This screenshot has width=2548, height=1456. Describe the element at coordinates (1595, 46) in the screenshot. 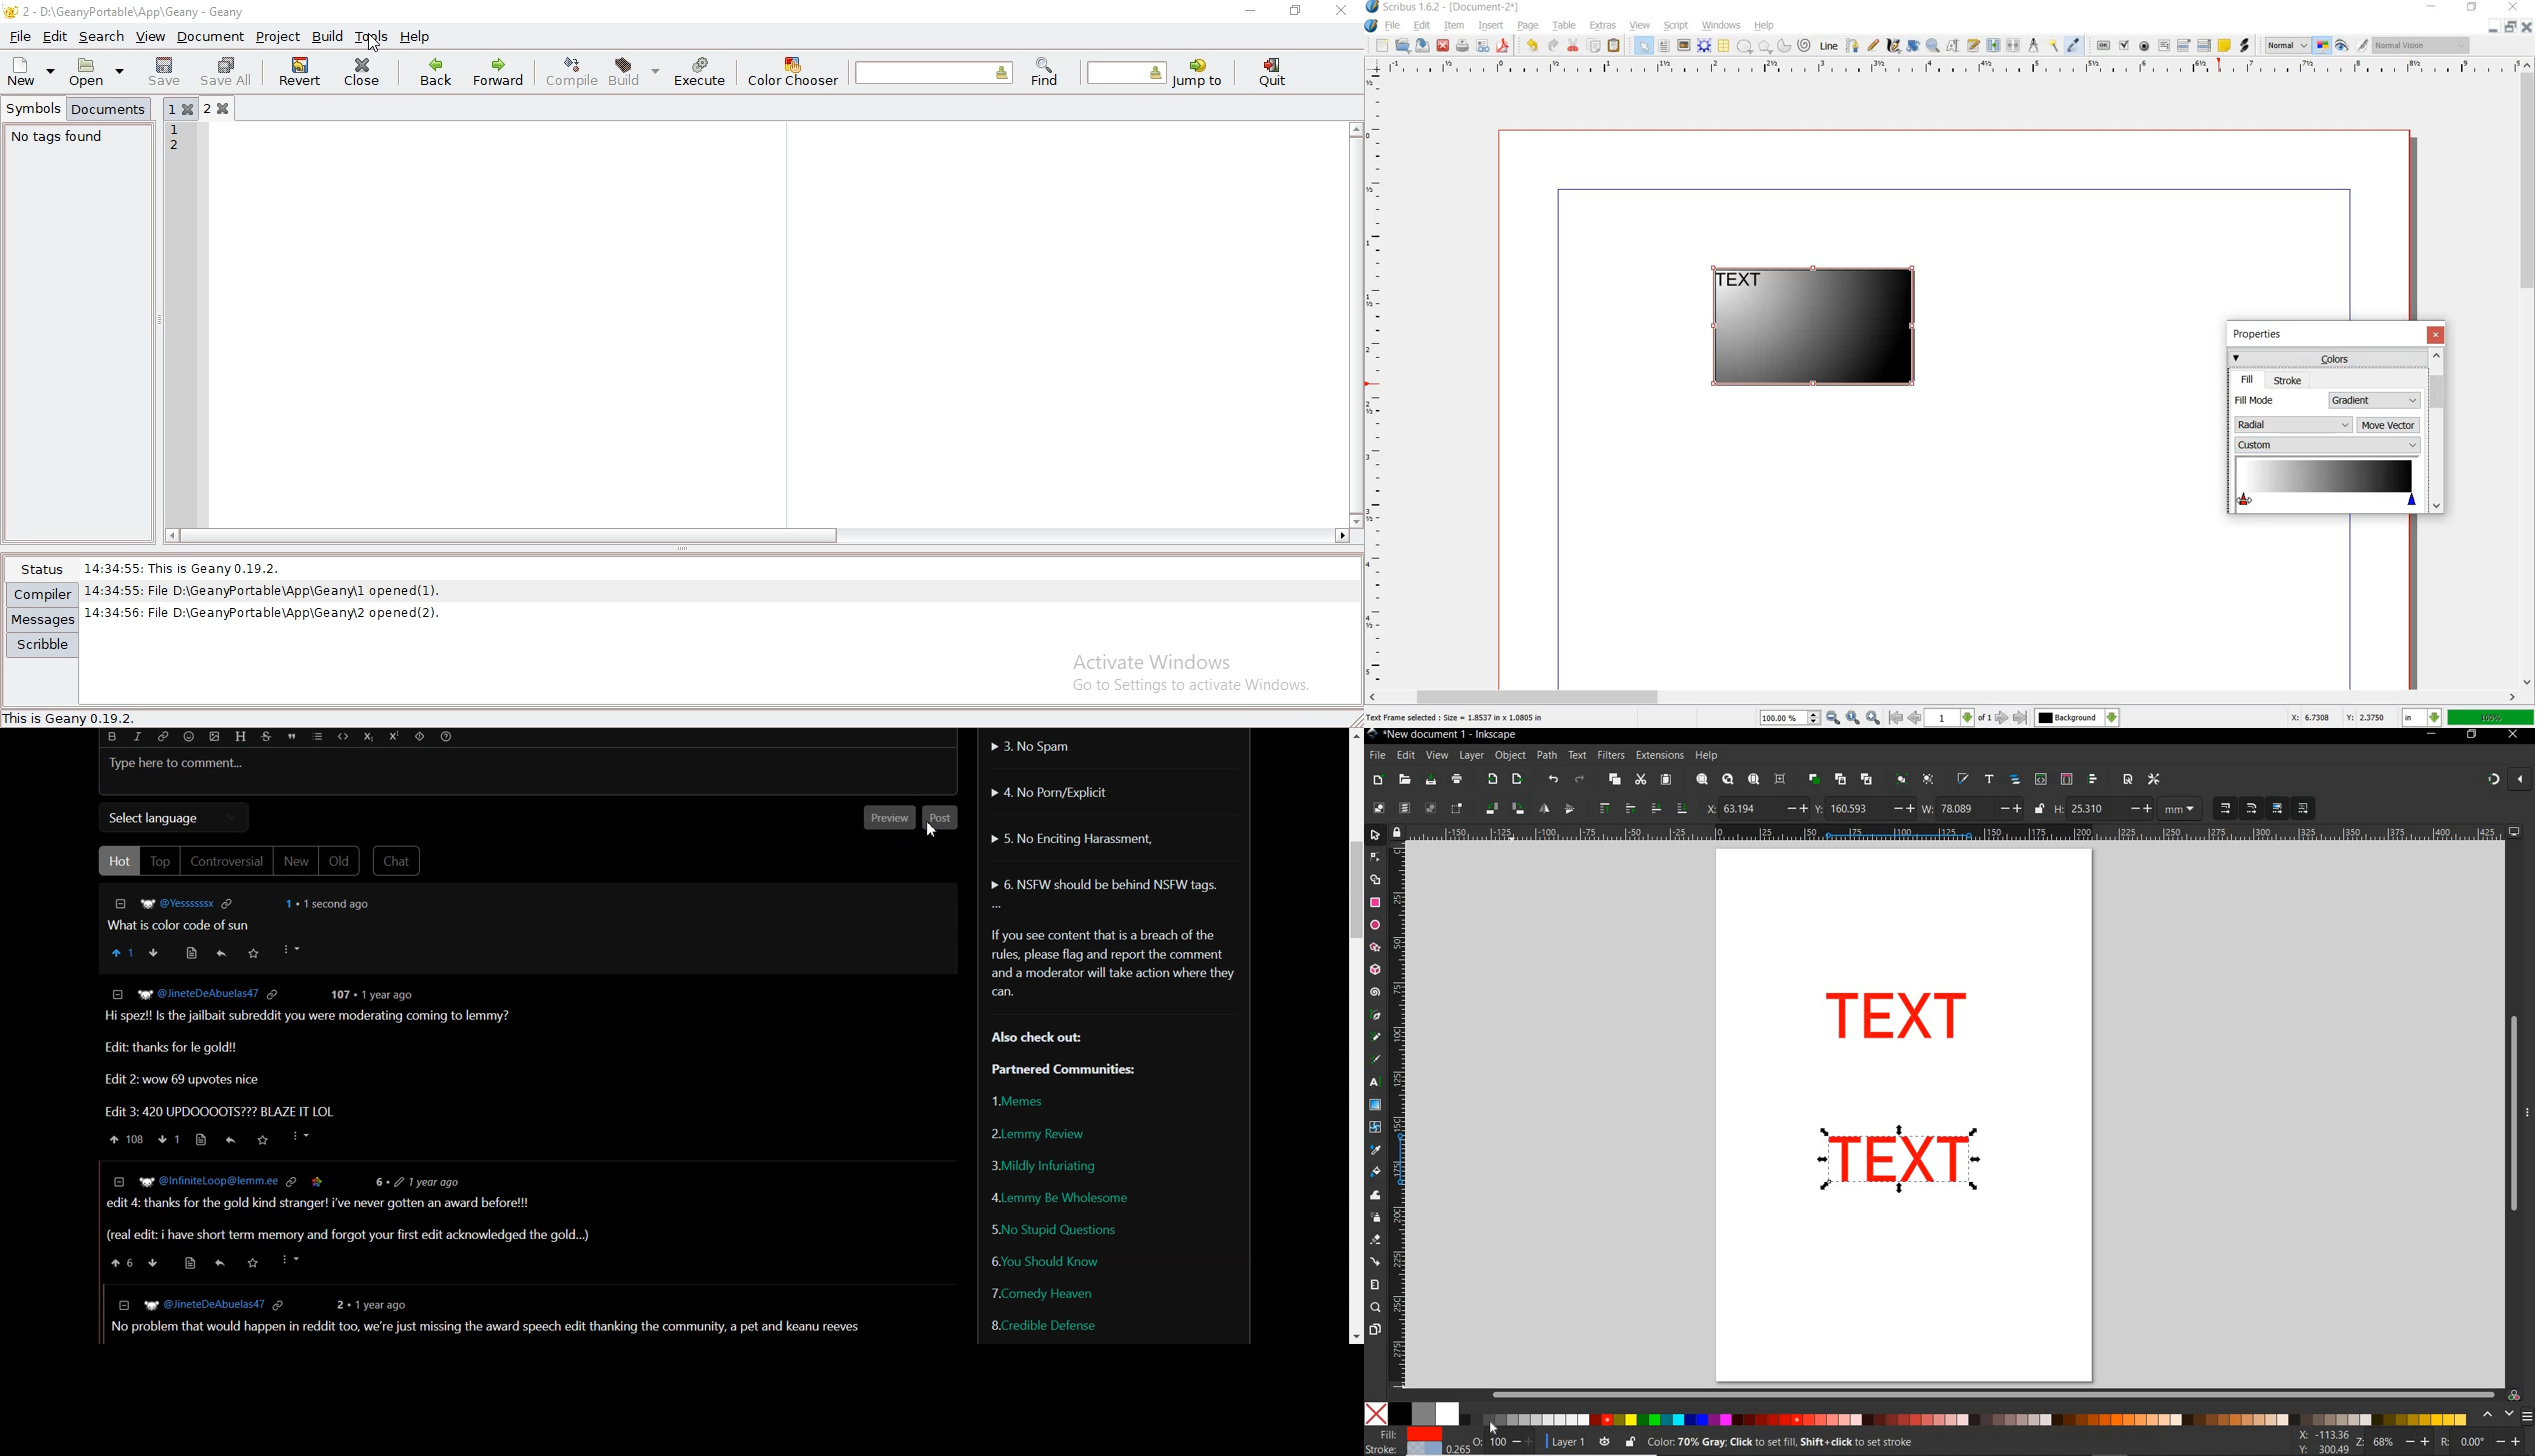

I see `copy` at that location.